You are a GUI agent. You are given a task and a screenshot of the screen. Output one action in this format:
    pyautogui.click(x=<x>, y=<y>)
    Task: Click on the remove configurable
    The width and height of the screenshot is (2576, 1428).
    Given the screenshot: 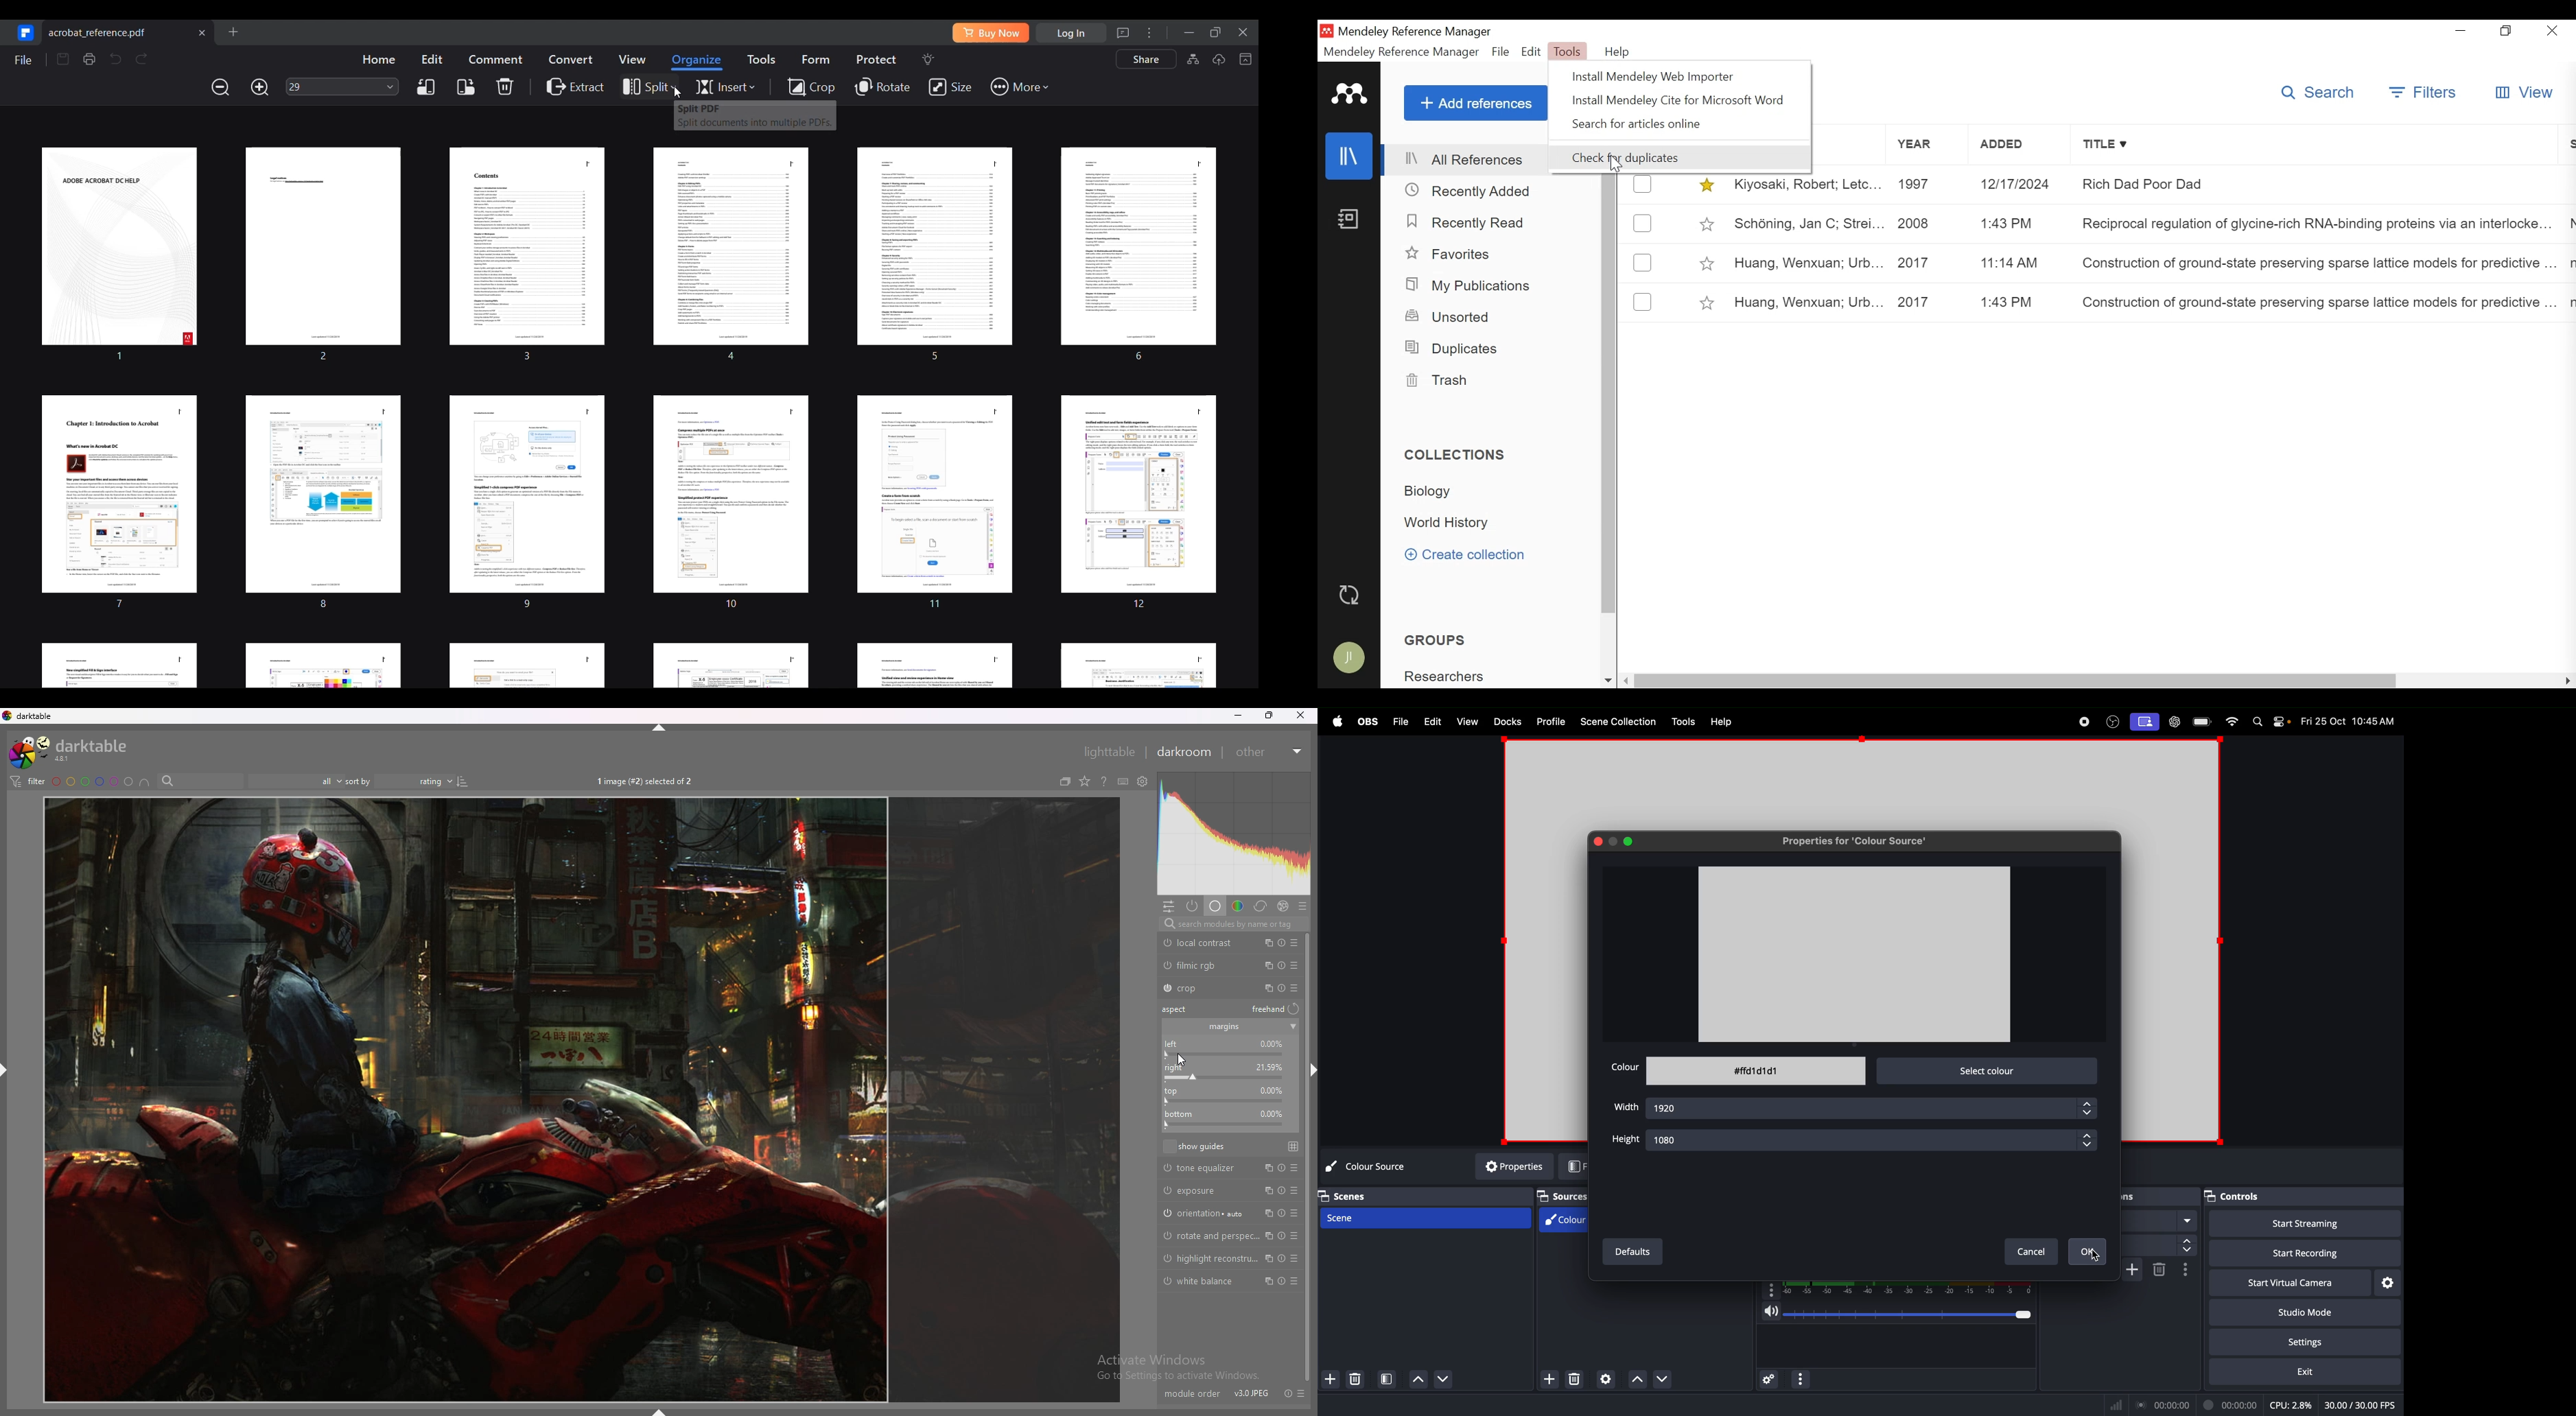 What is the action you would take?
    pyautogui.click(x=2161, y=1269)
    